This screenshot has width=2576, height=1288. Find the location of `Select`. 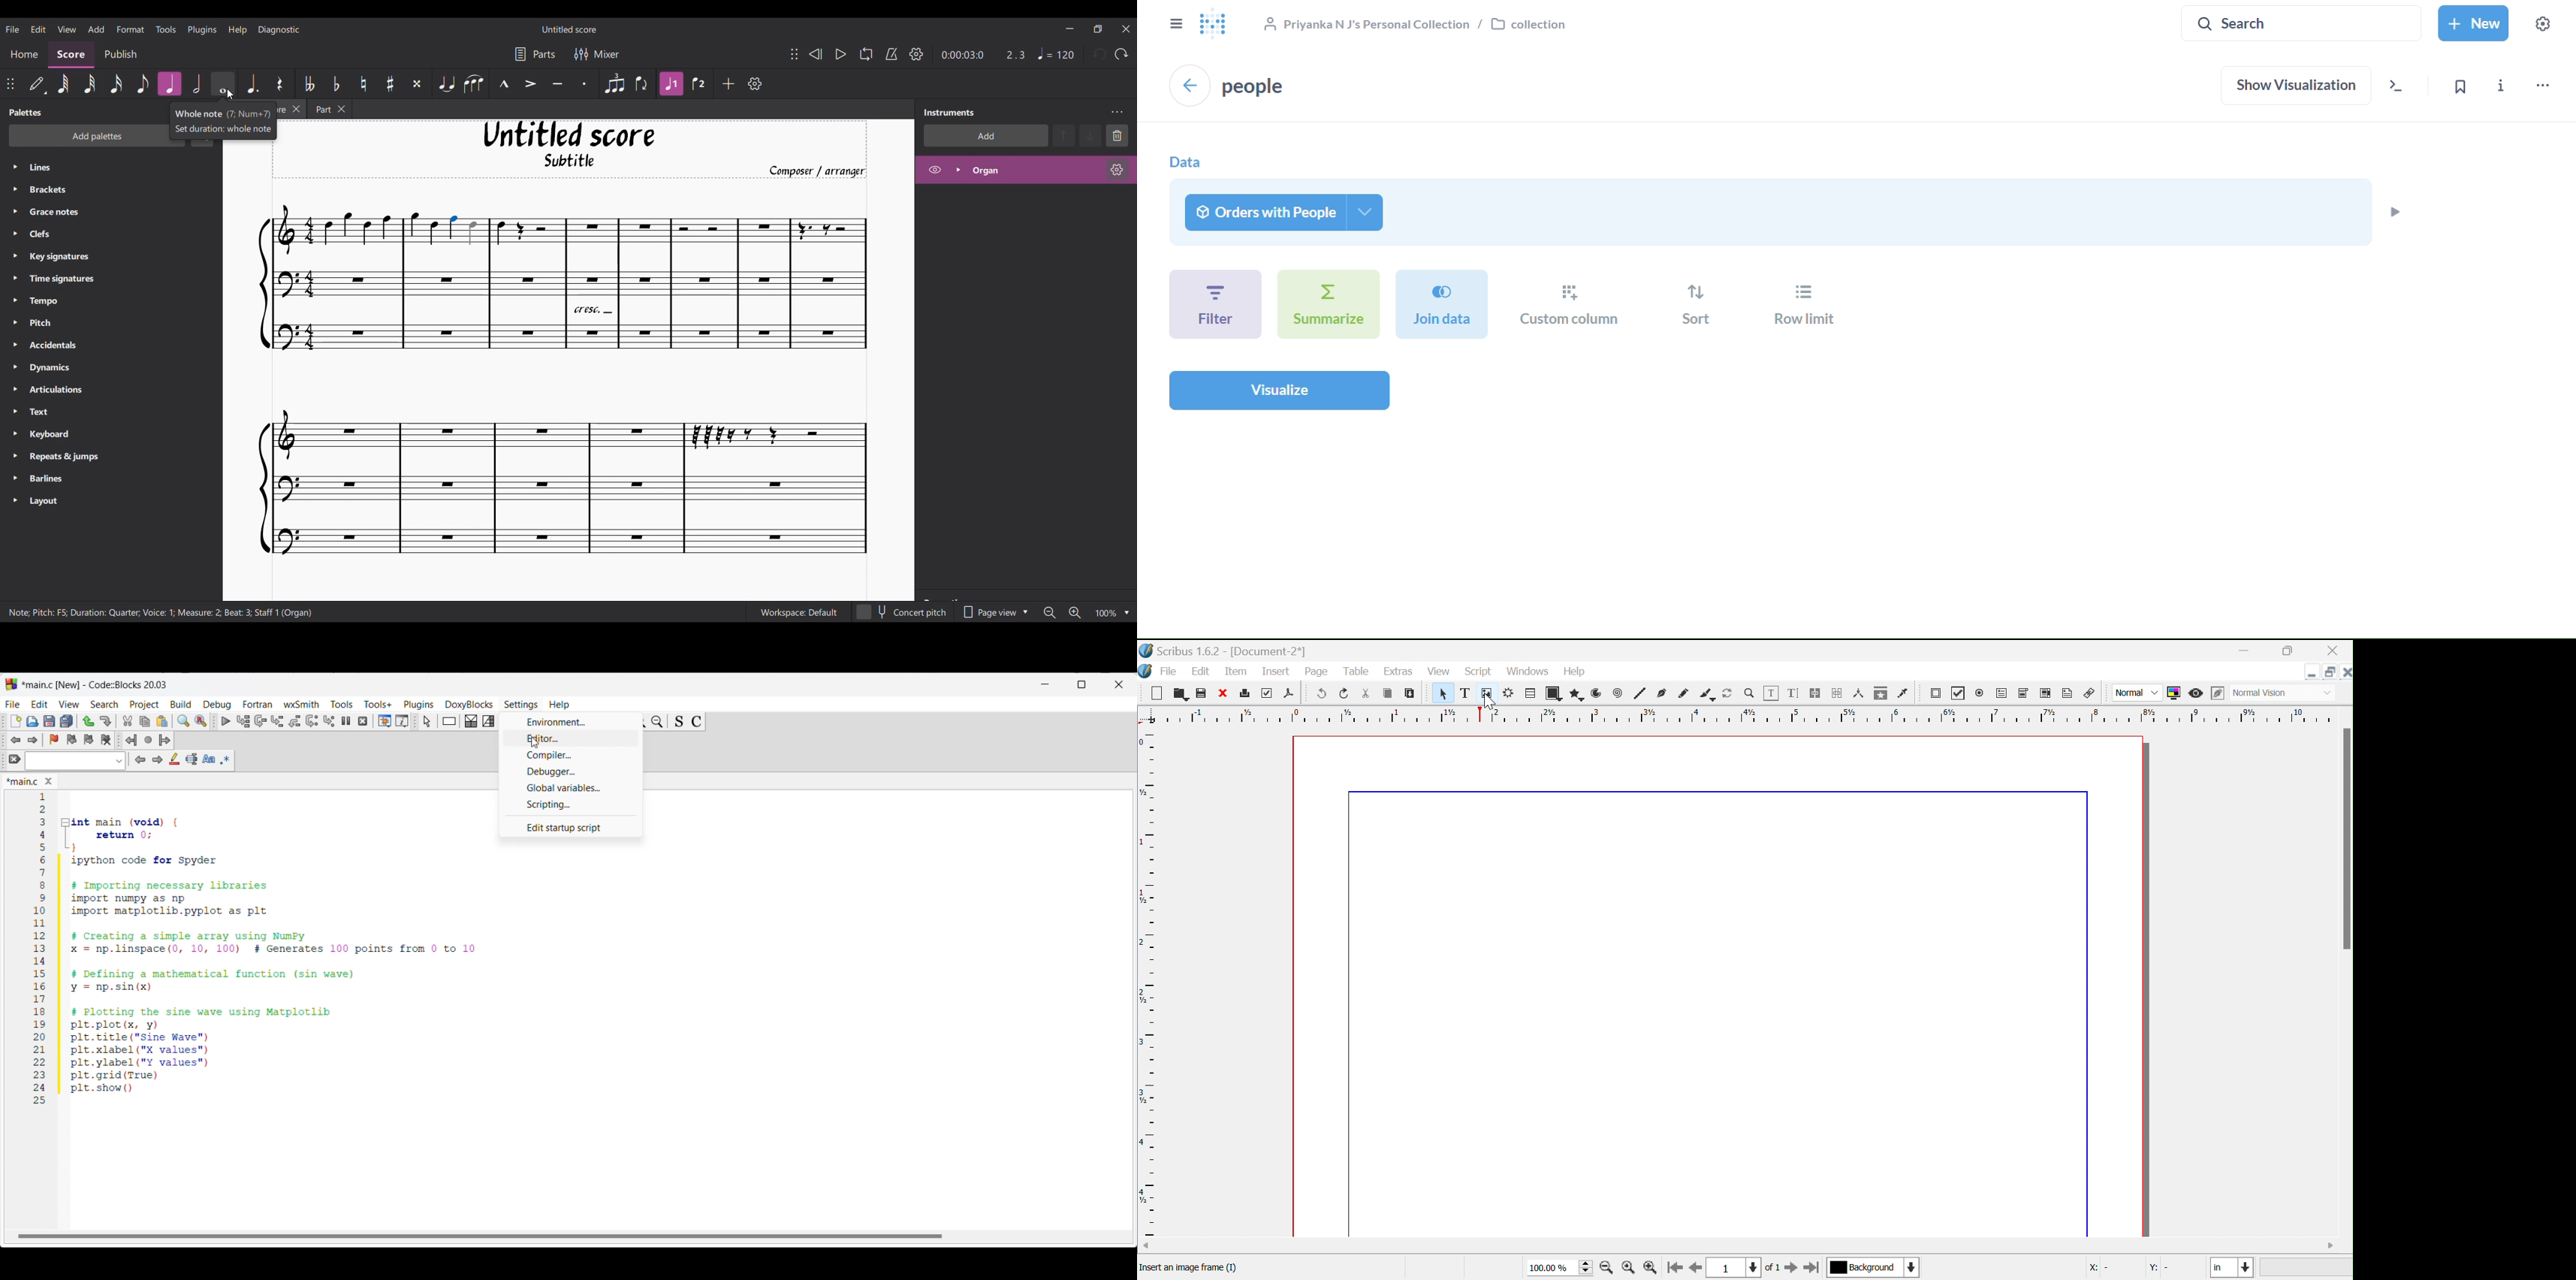

Select is located at coordinates (427, 721).